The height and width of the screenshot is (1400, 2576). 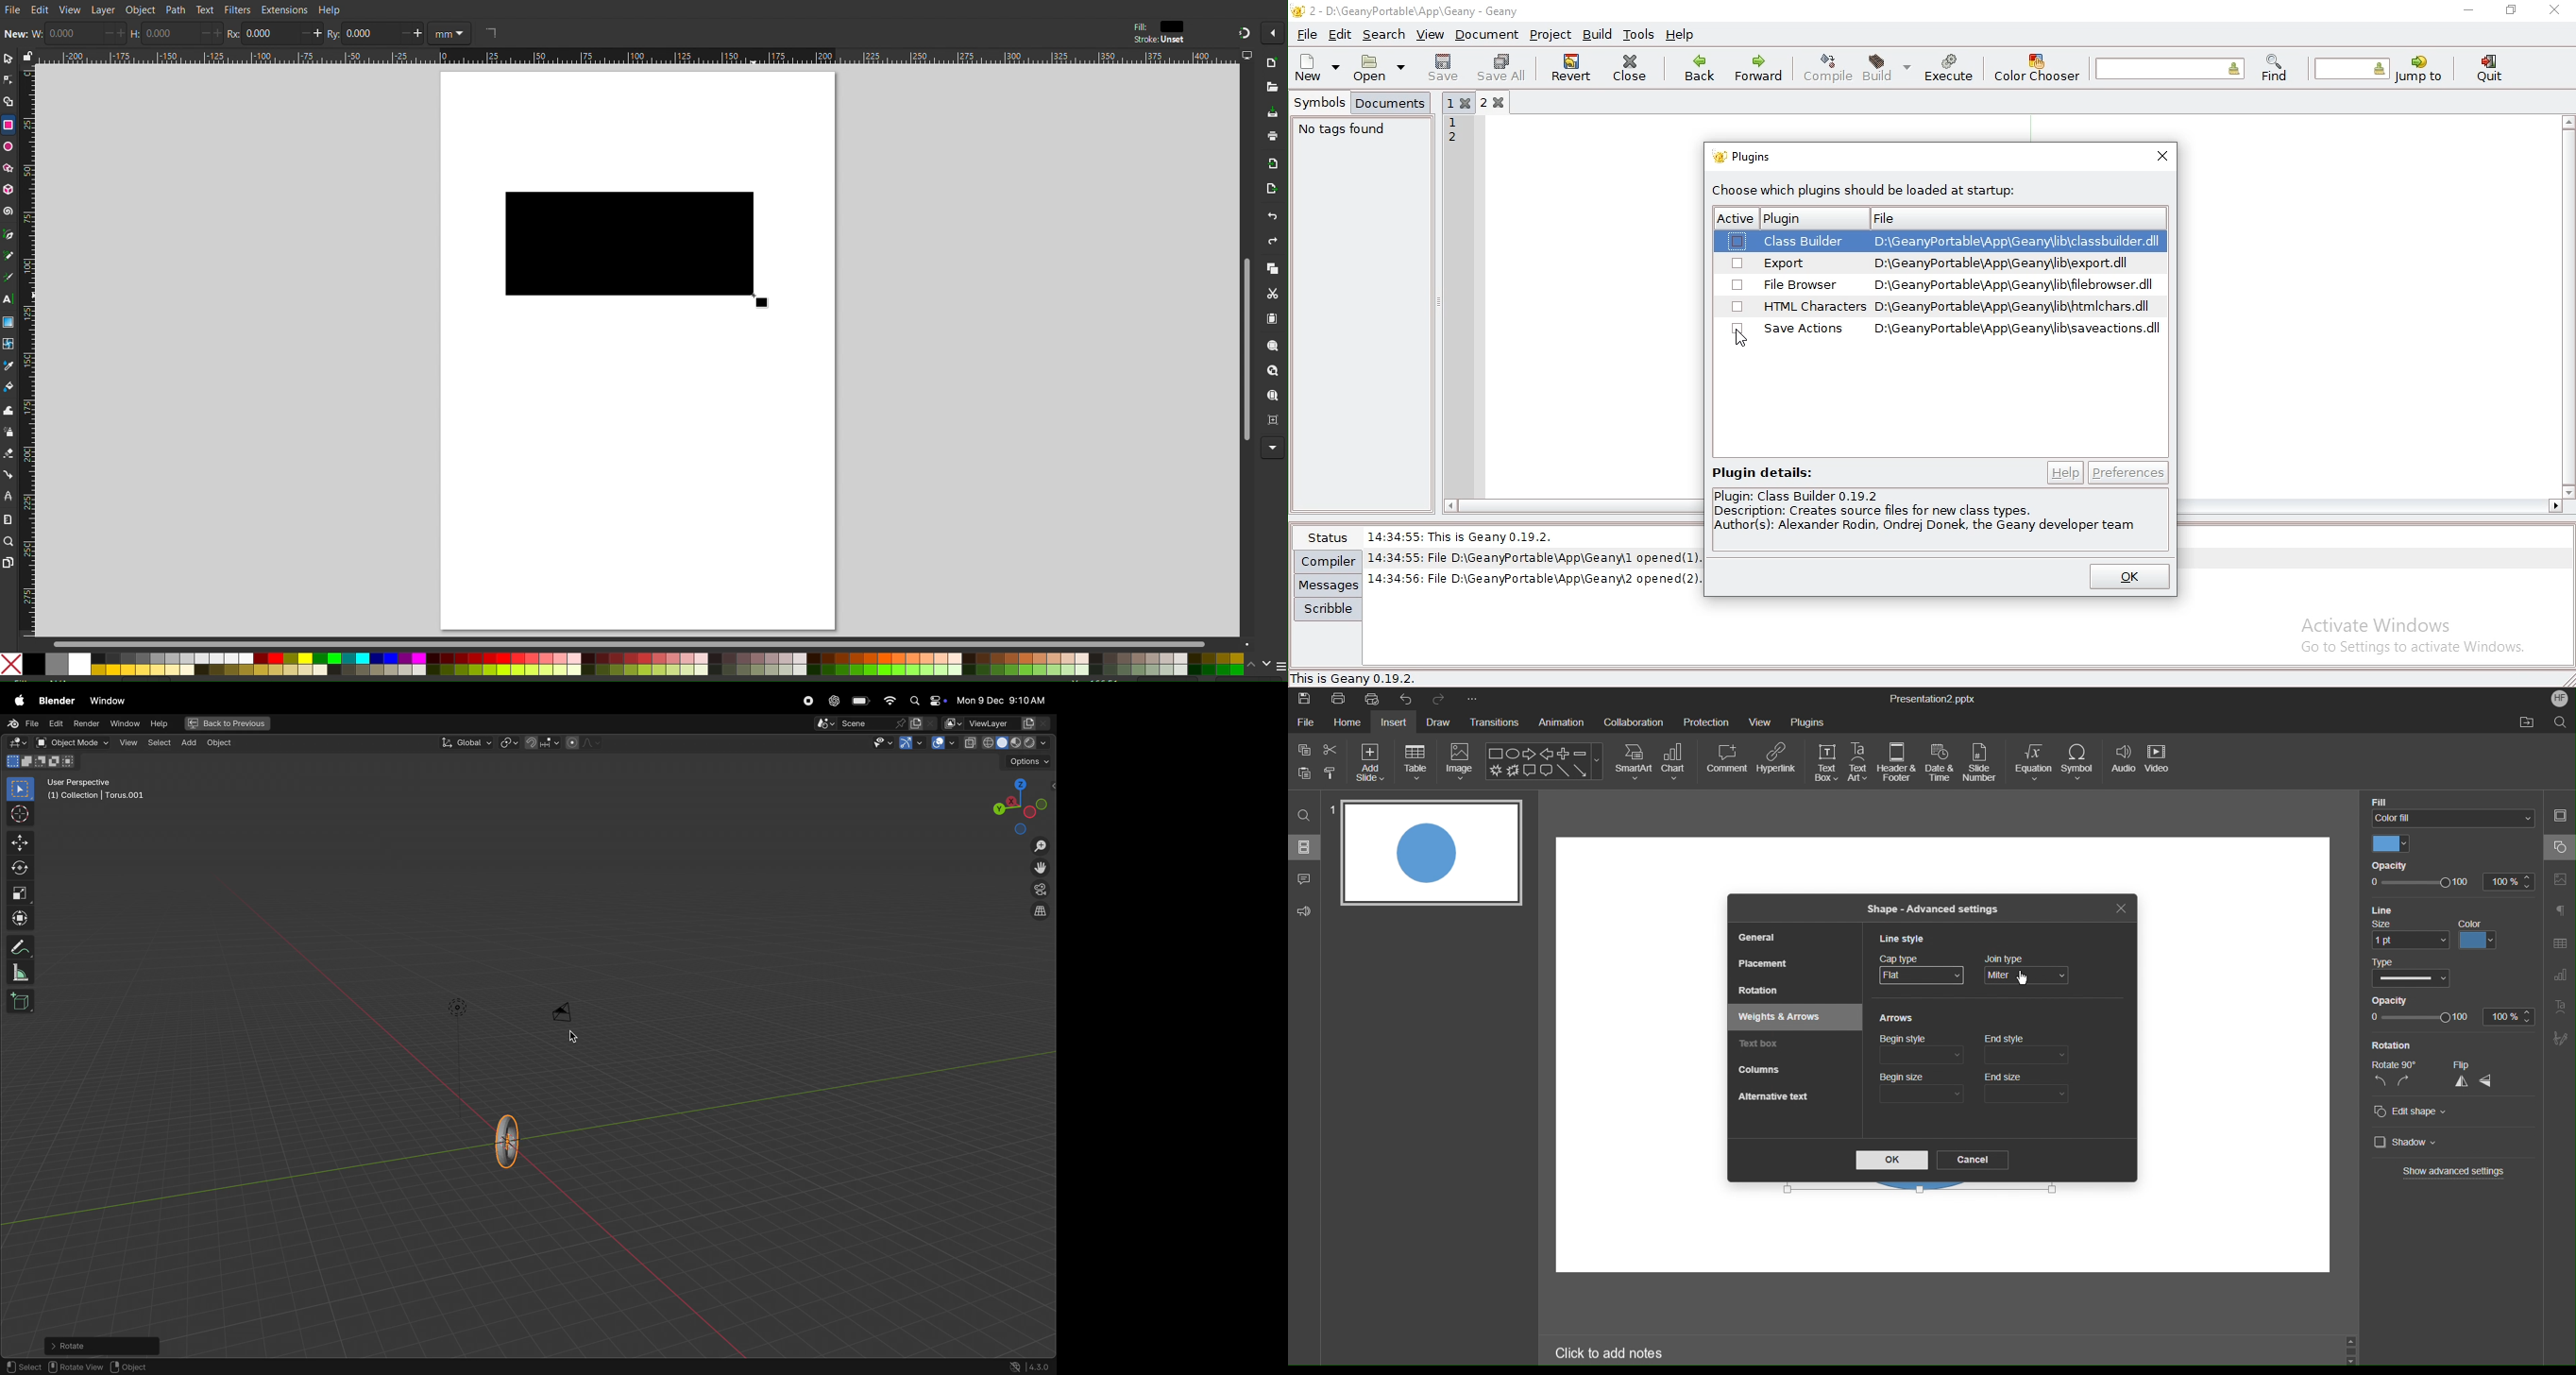 What do you see at coordinates (1280, 666) in the screenshot?
I see `menu` at bounding box center [1280, 666].